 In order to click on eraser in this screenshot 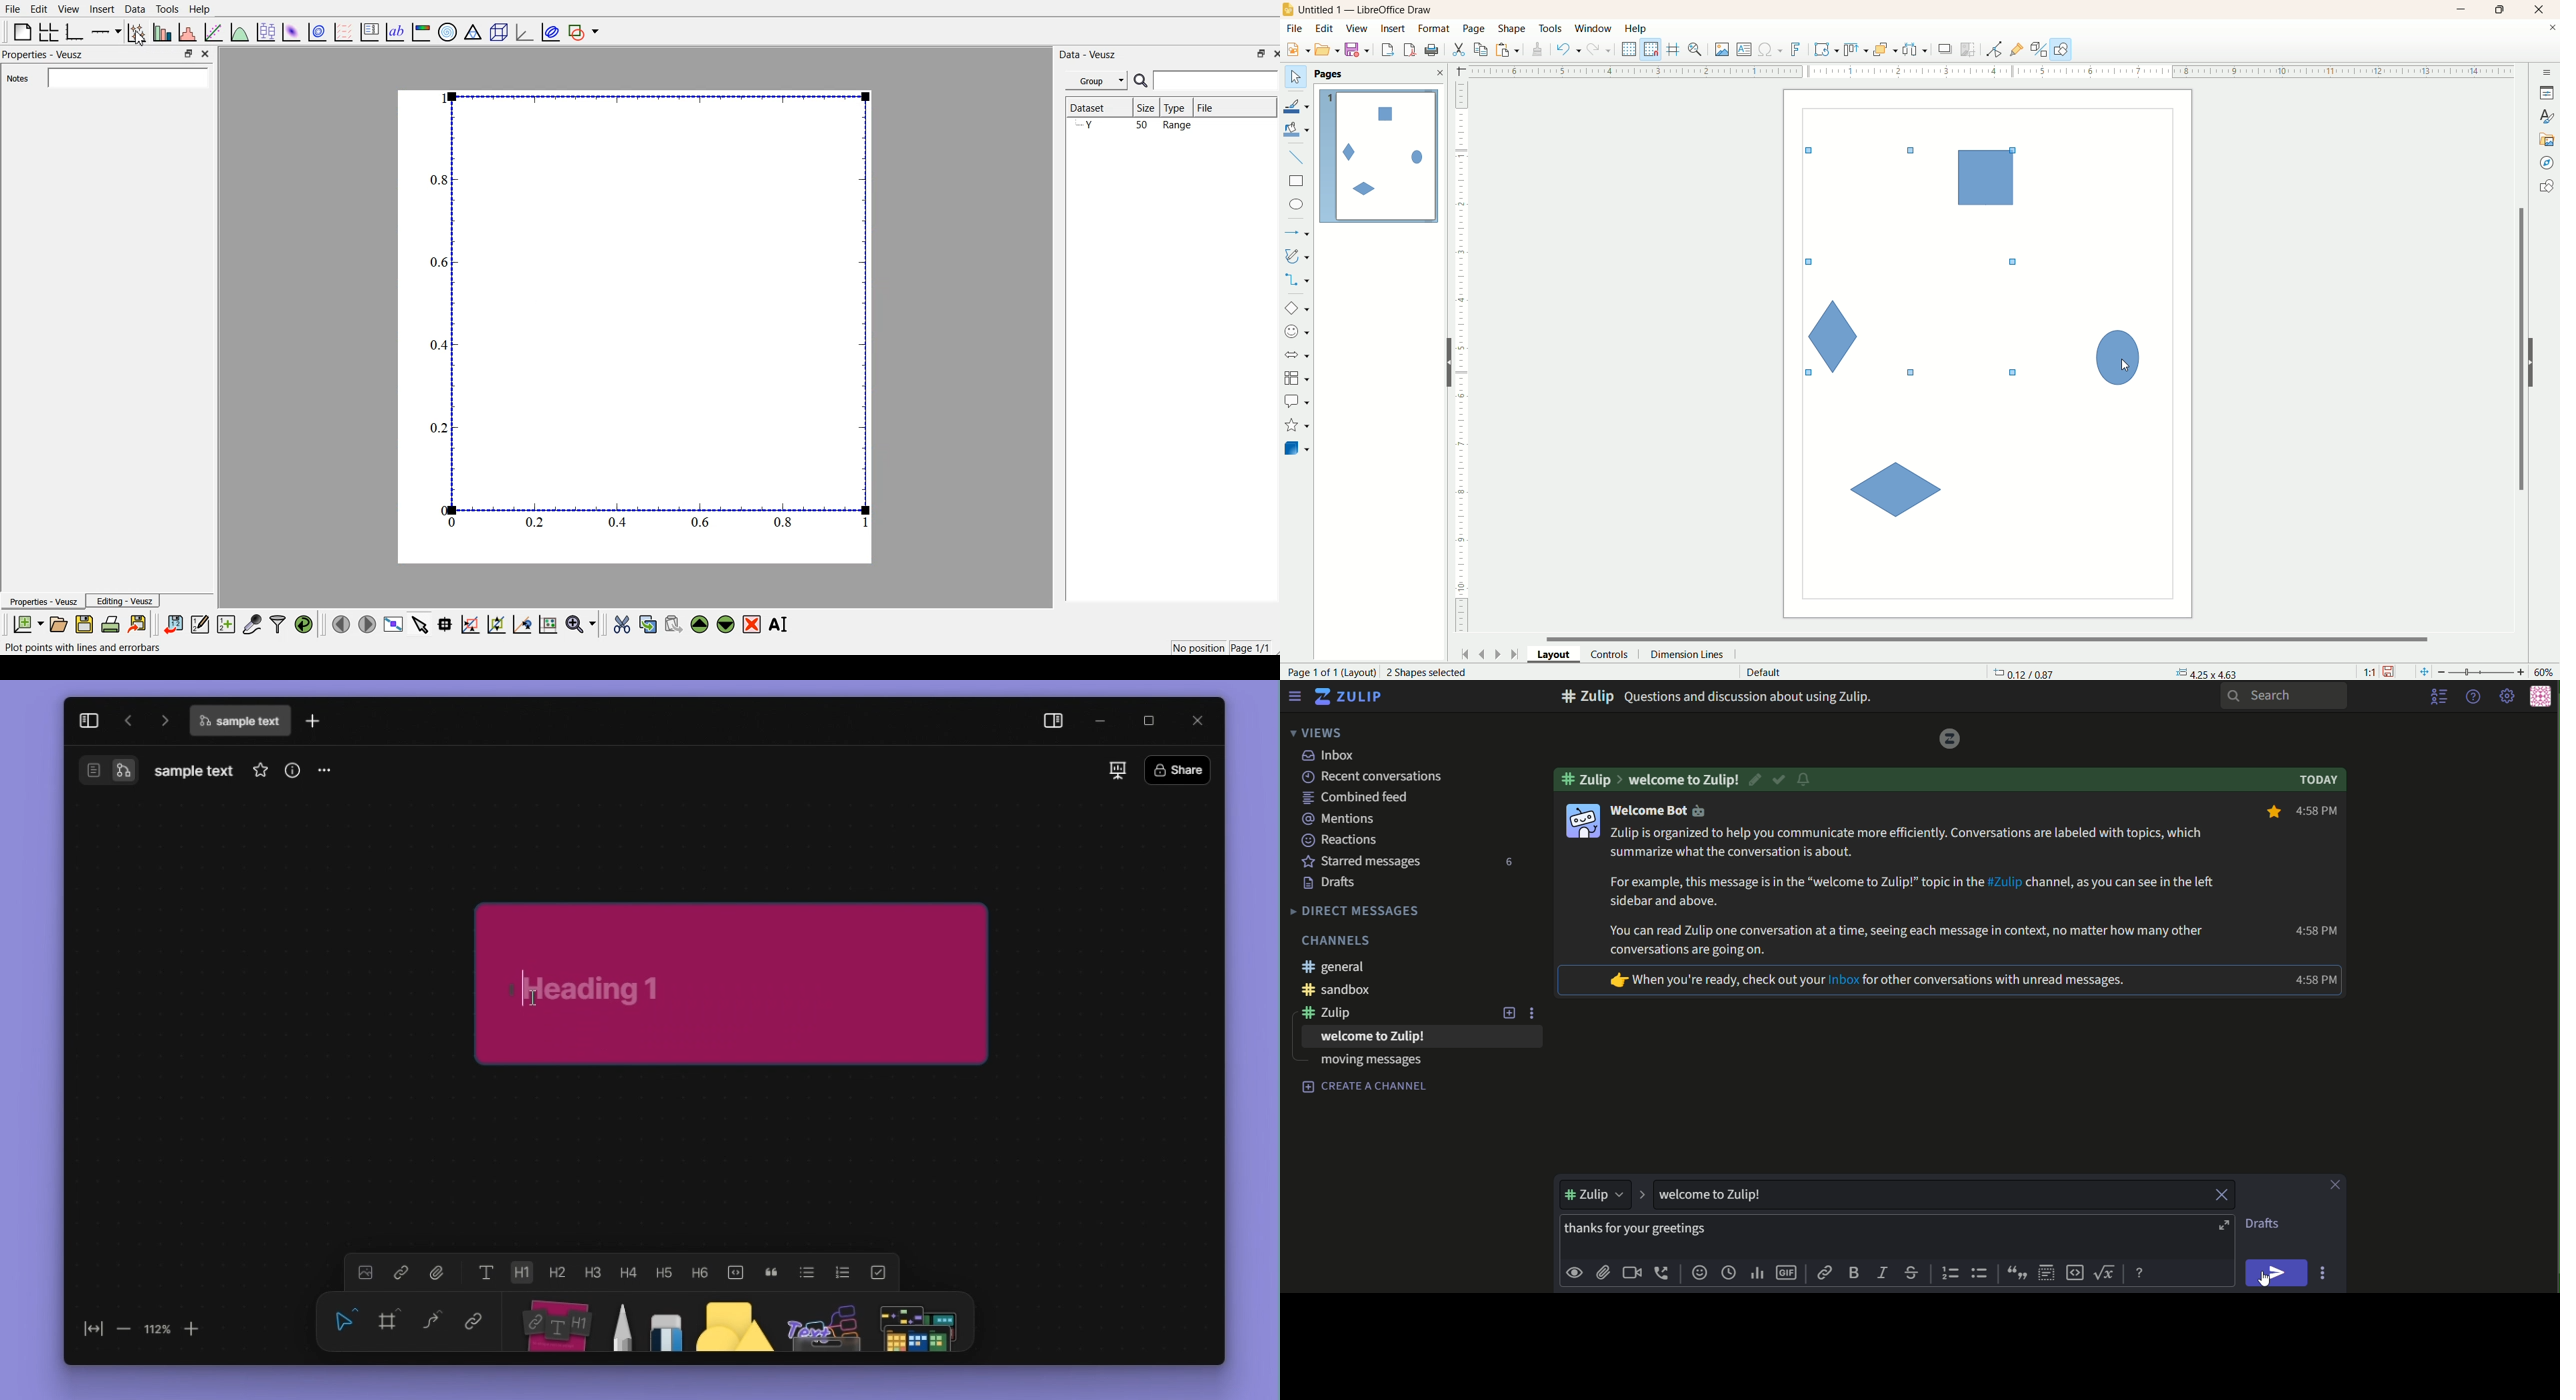, I will do `click(666, 1322)`.